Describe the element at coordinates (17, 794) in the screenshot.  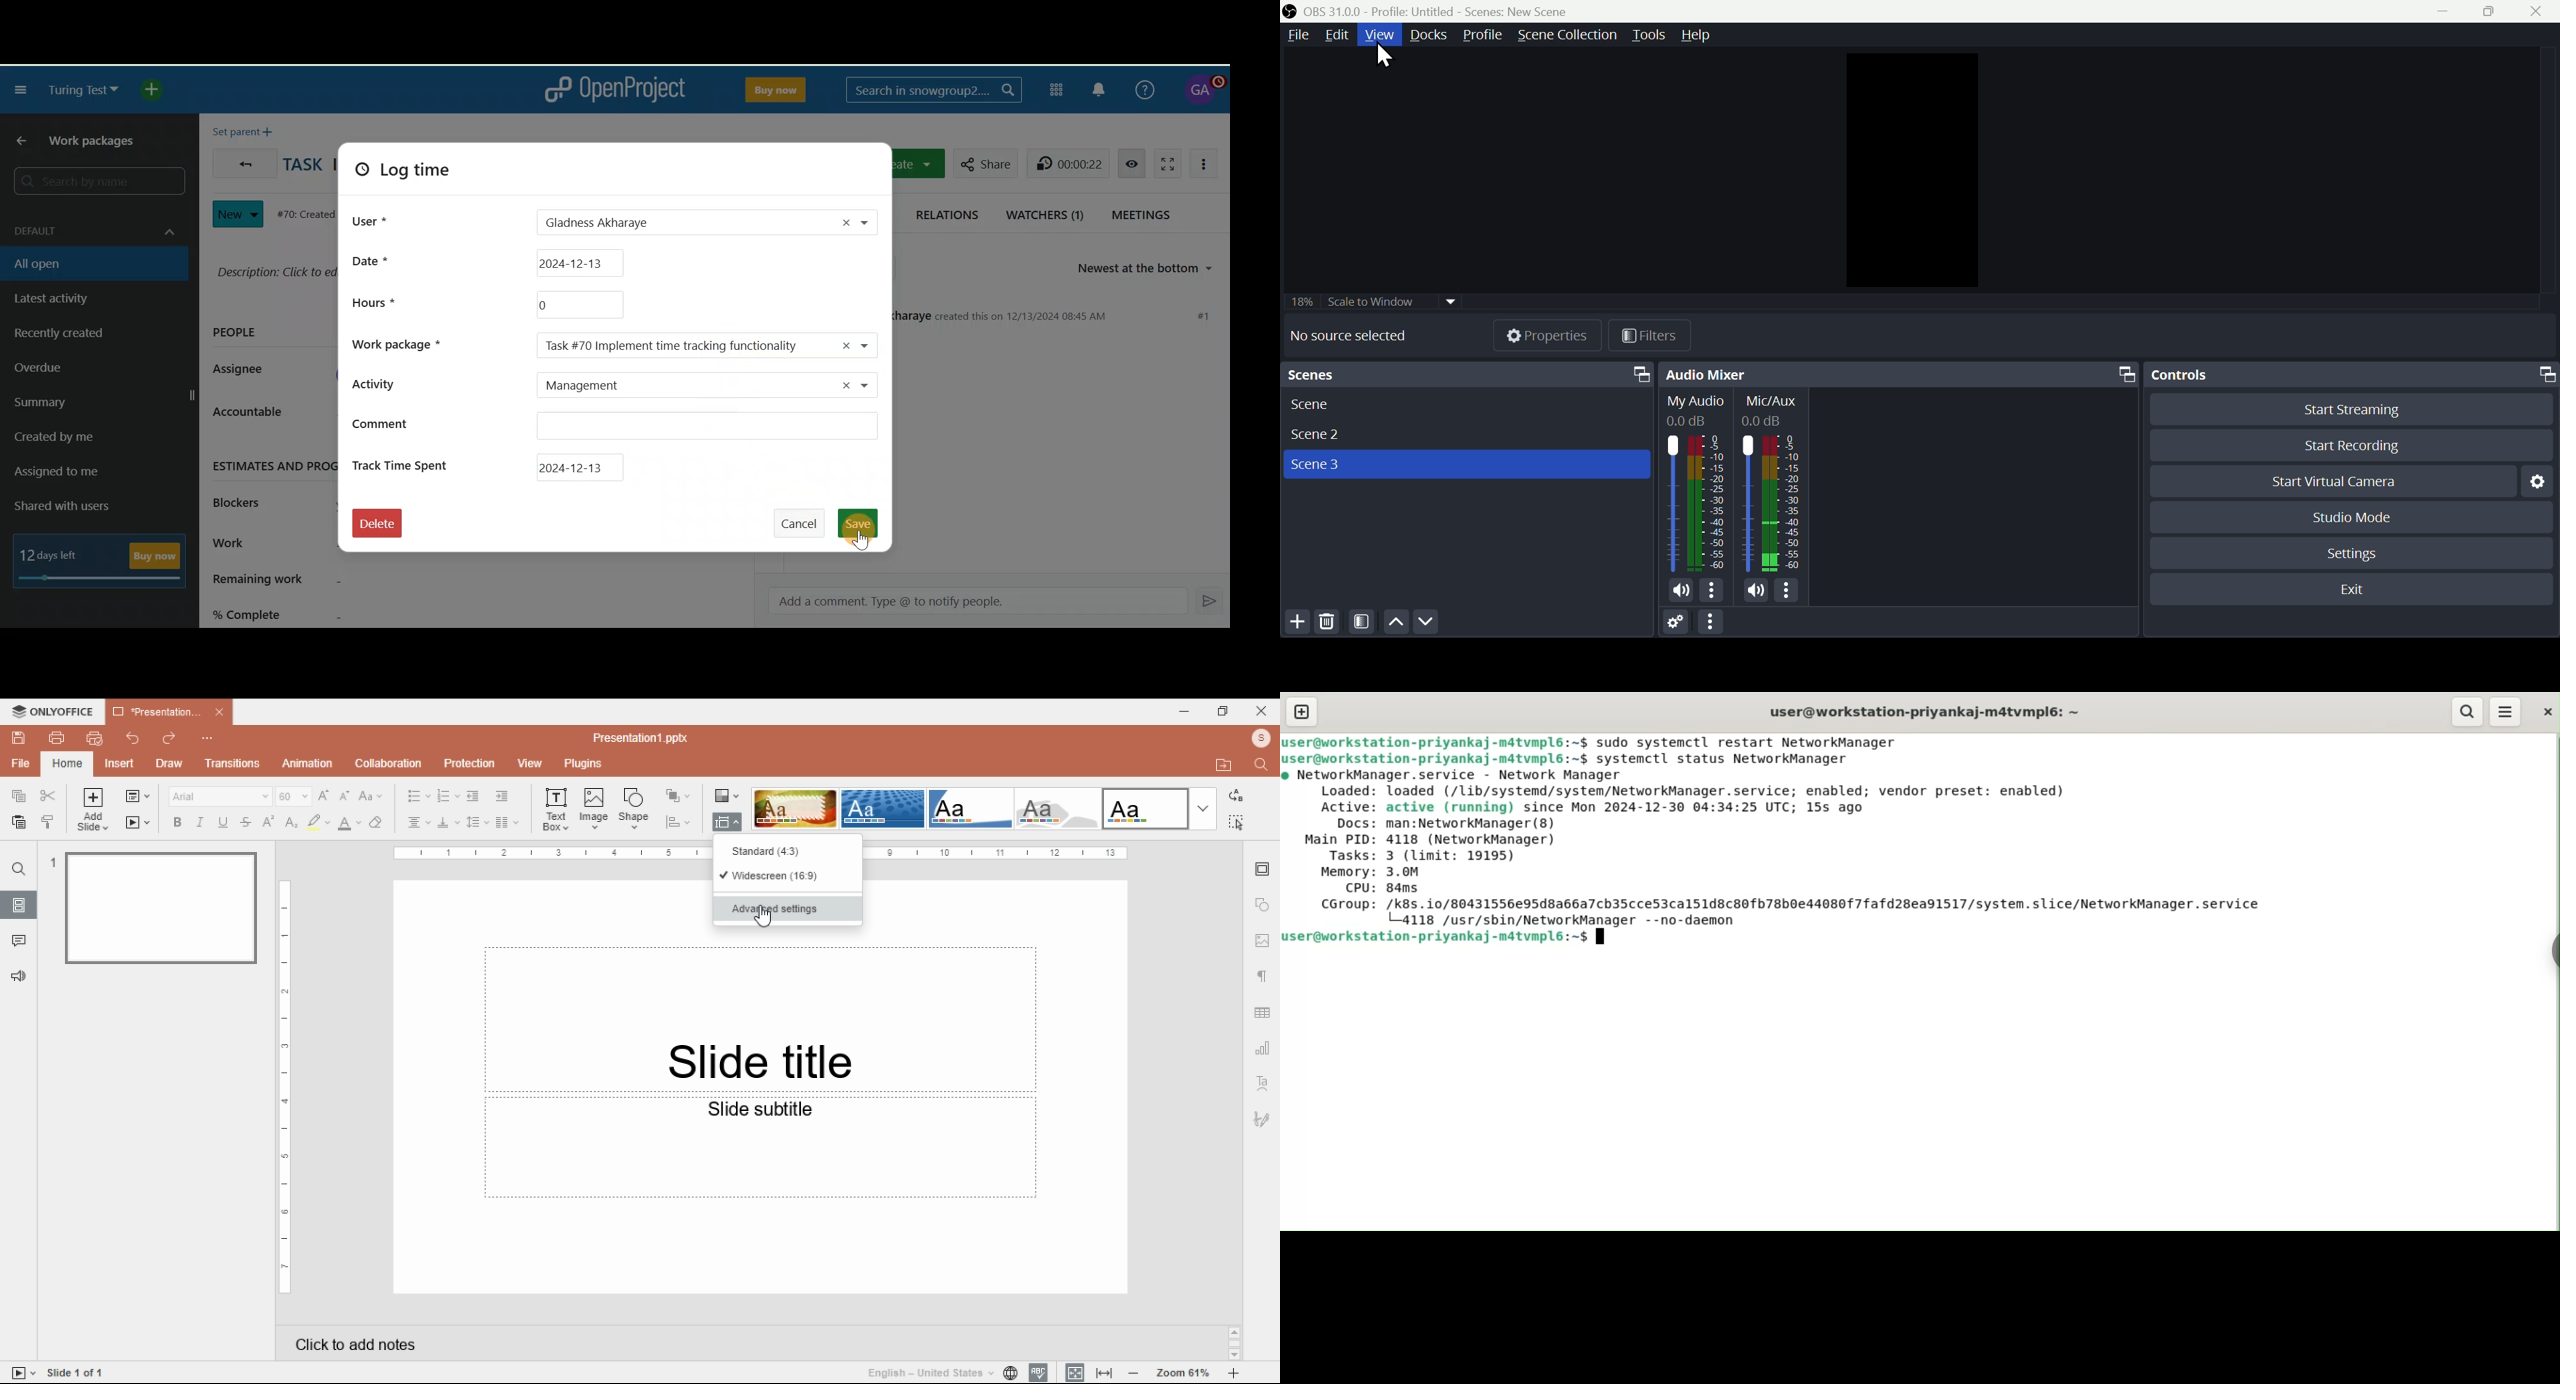
I see `copy` at that location.